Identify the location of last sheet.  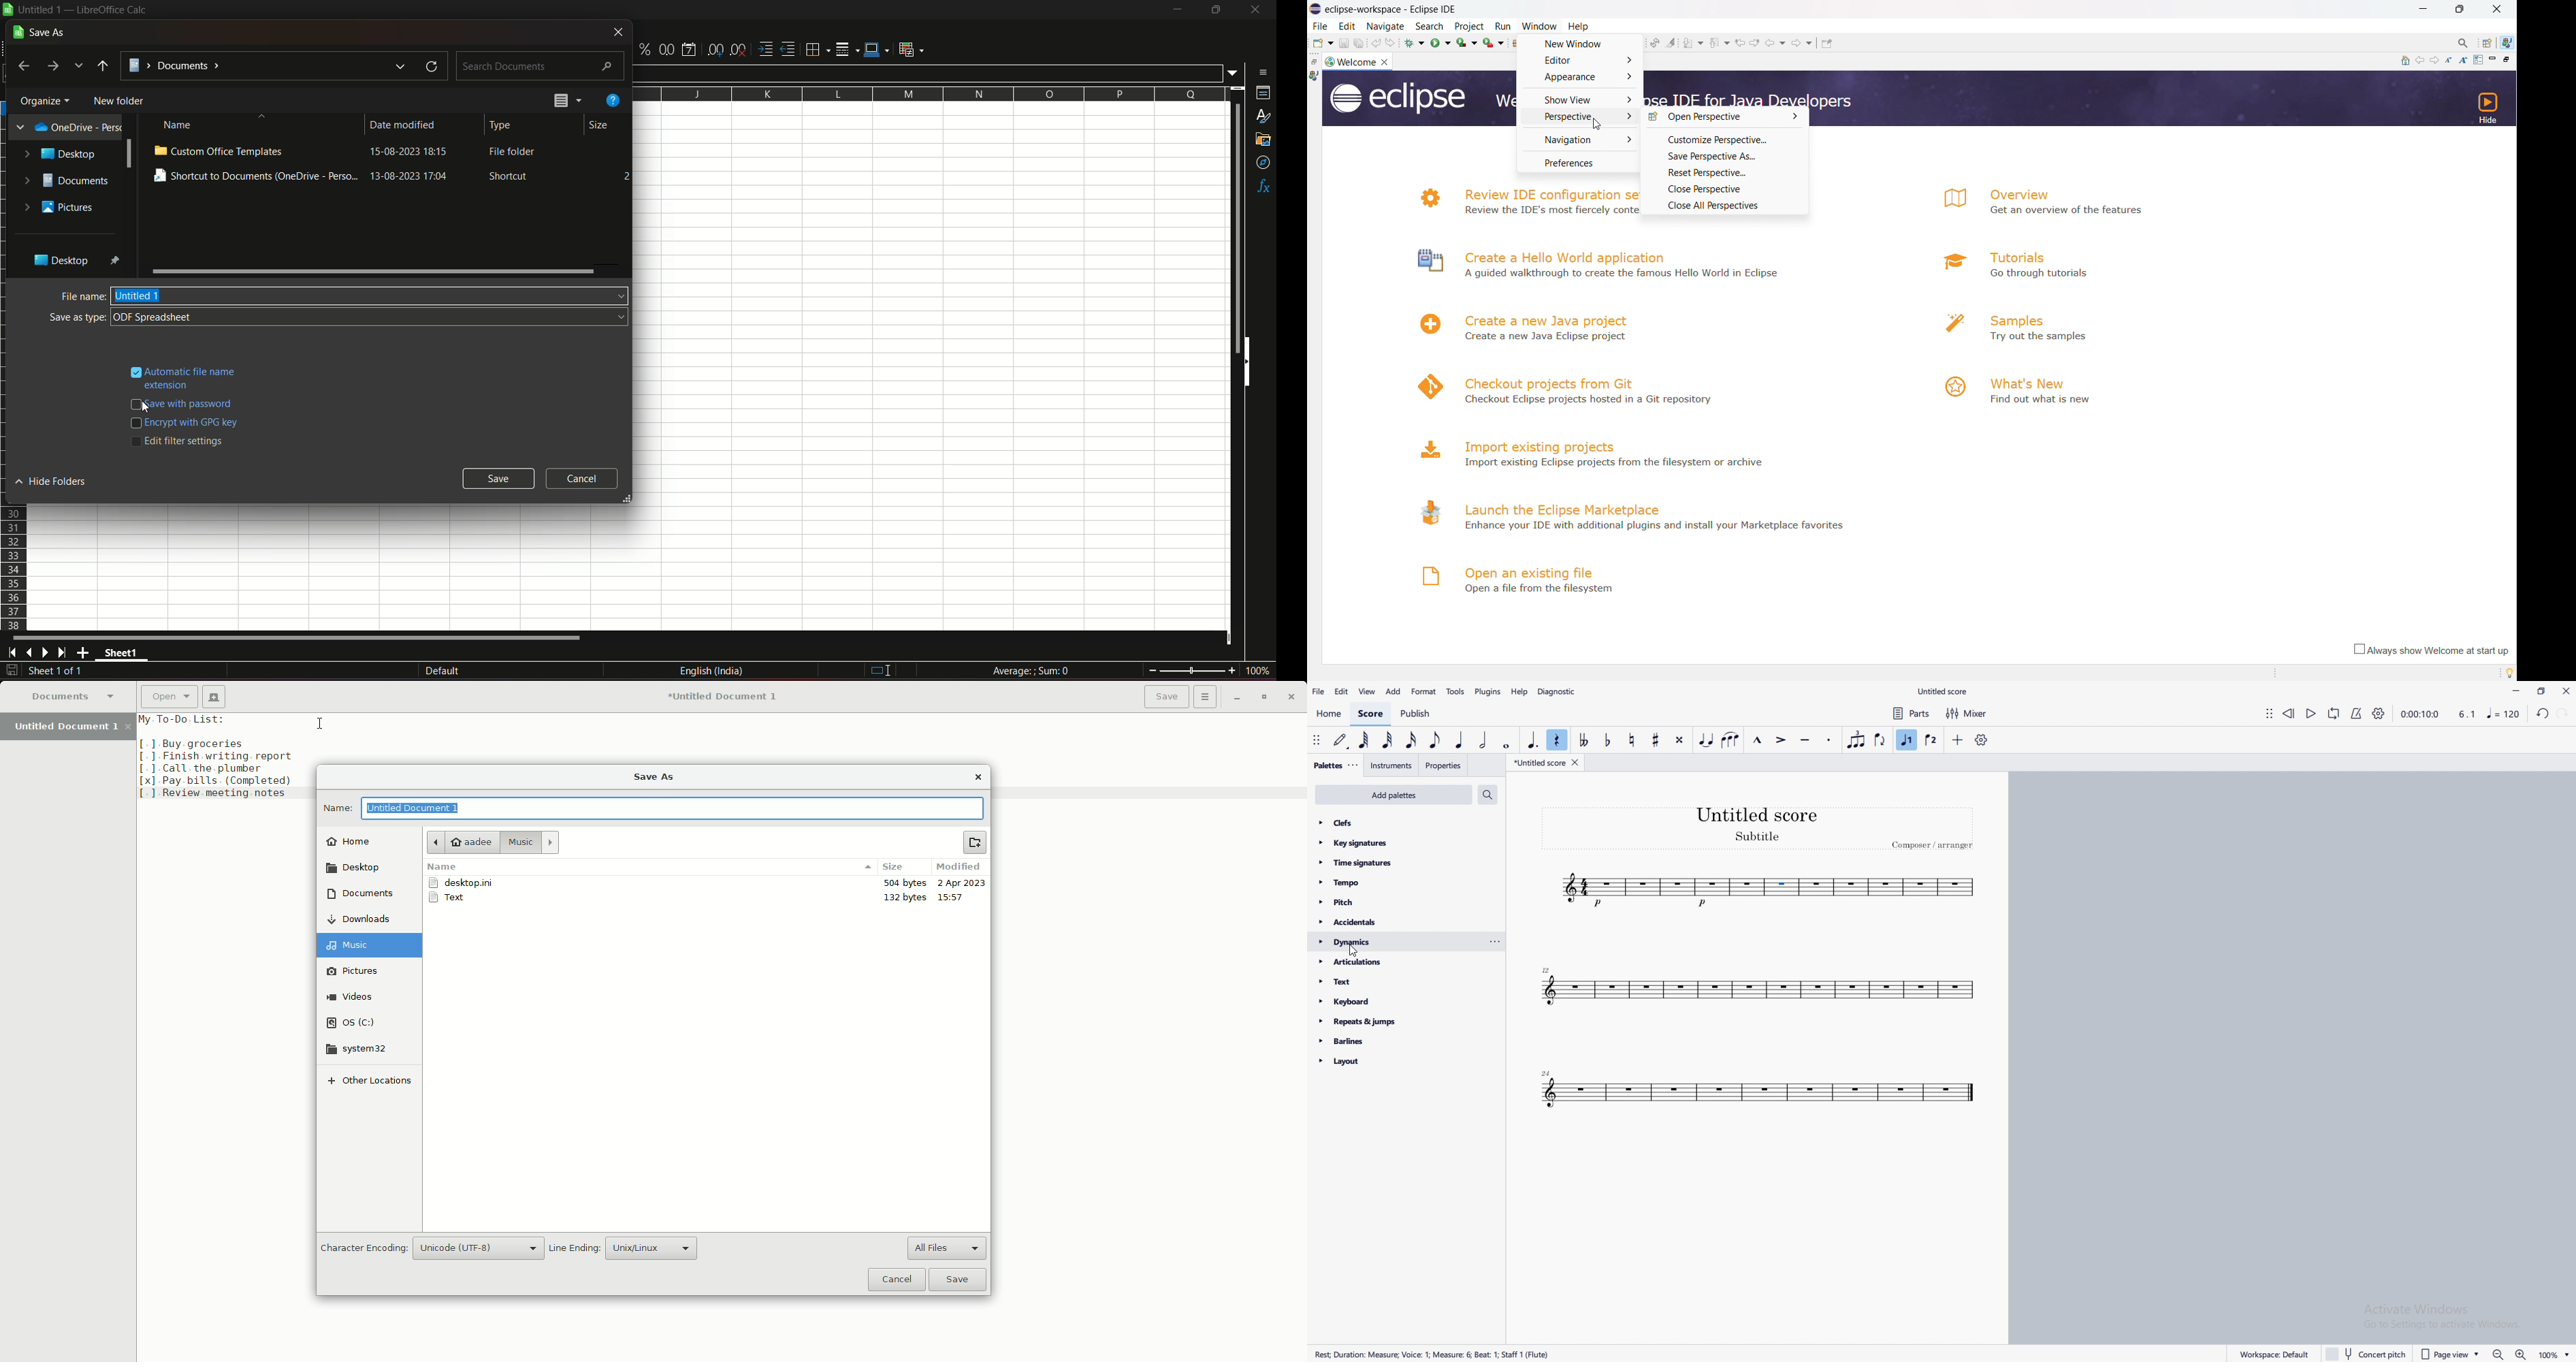
(62, 652).